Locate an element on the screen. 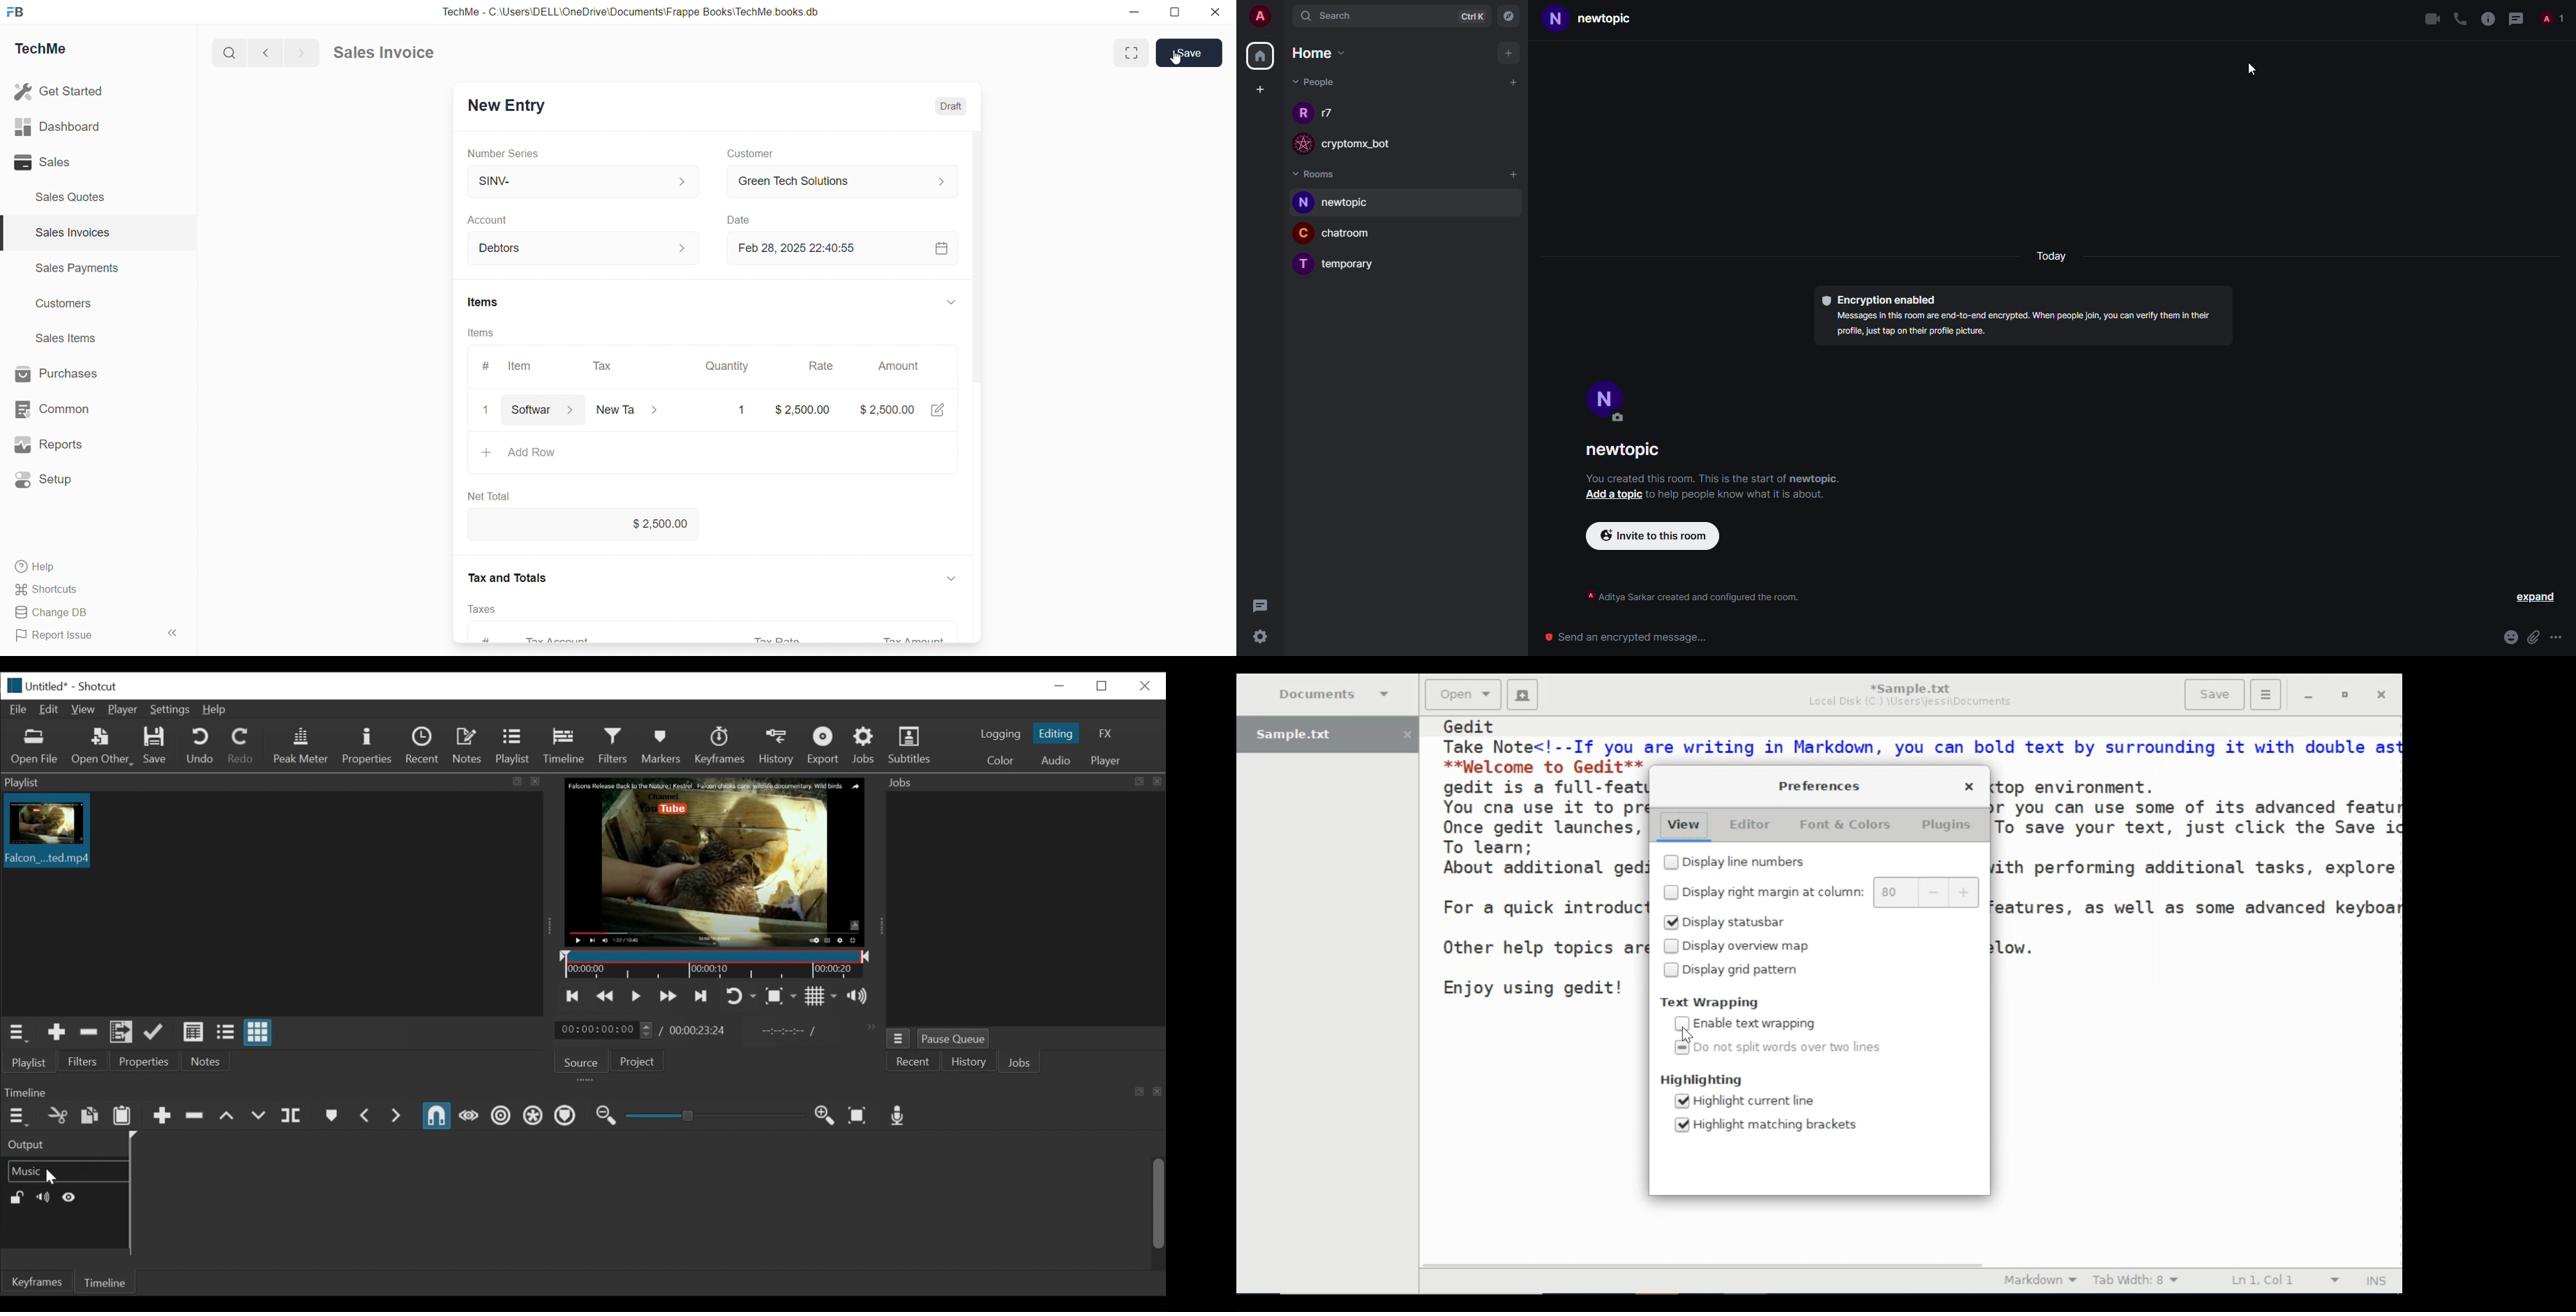  Ripple Markers is located at coordinates (565, 1116).